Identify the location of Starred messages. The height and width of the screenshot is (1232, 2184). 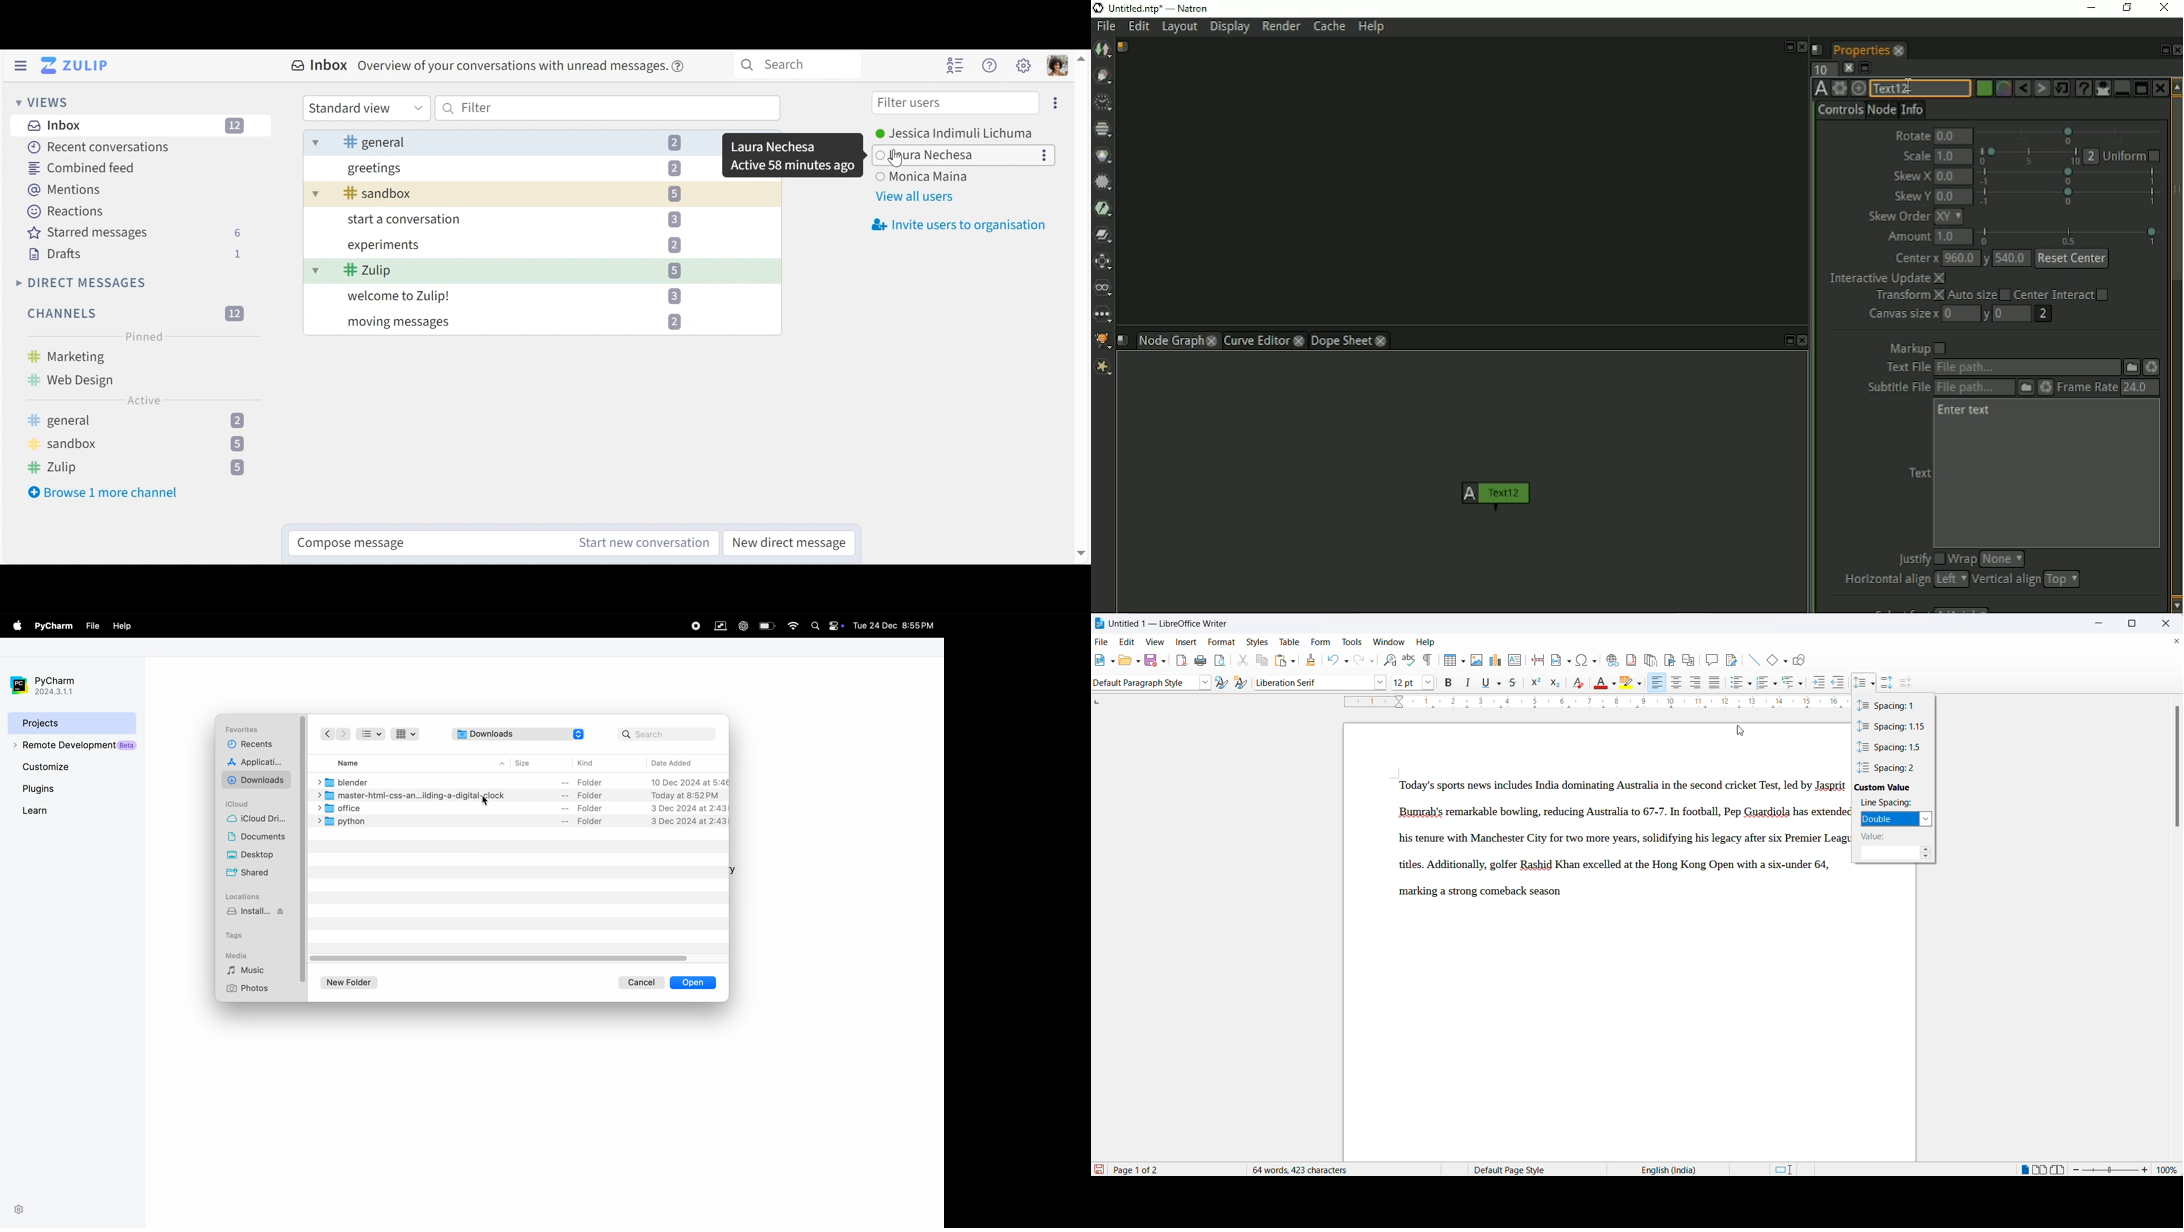
(135, 233).